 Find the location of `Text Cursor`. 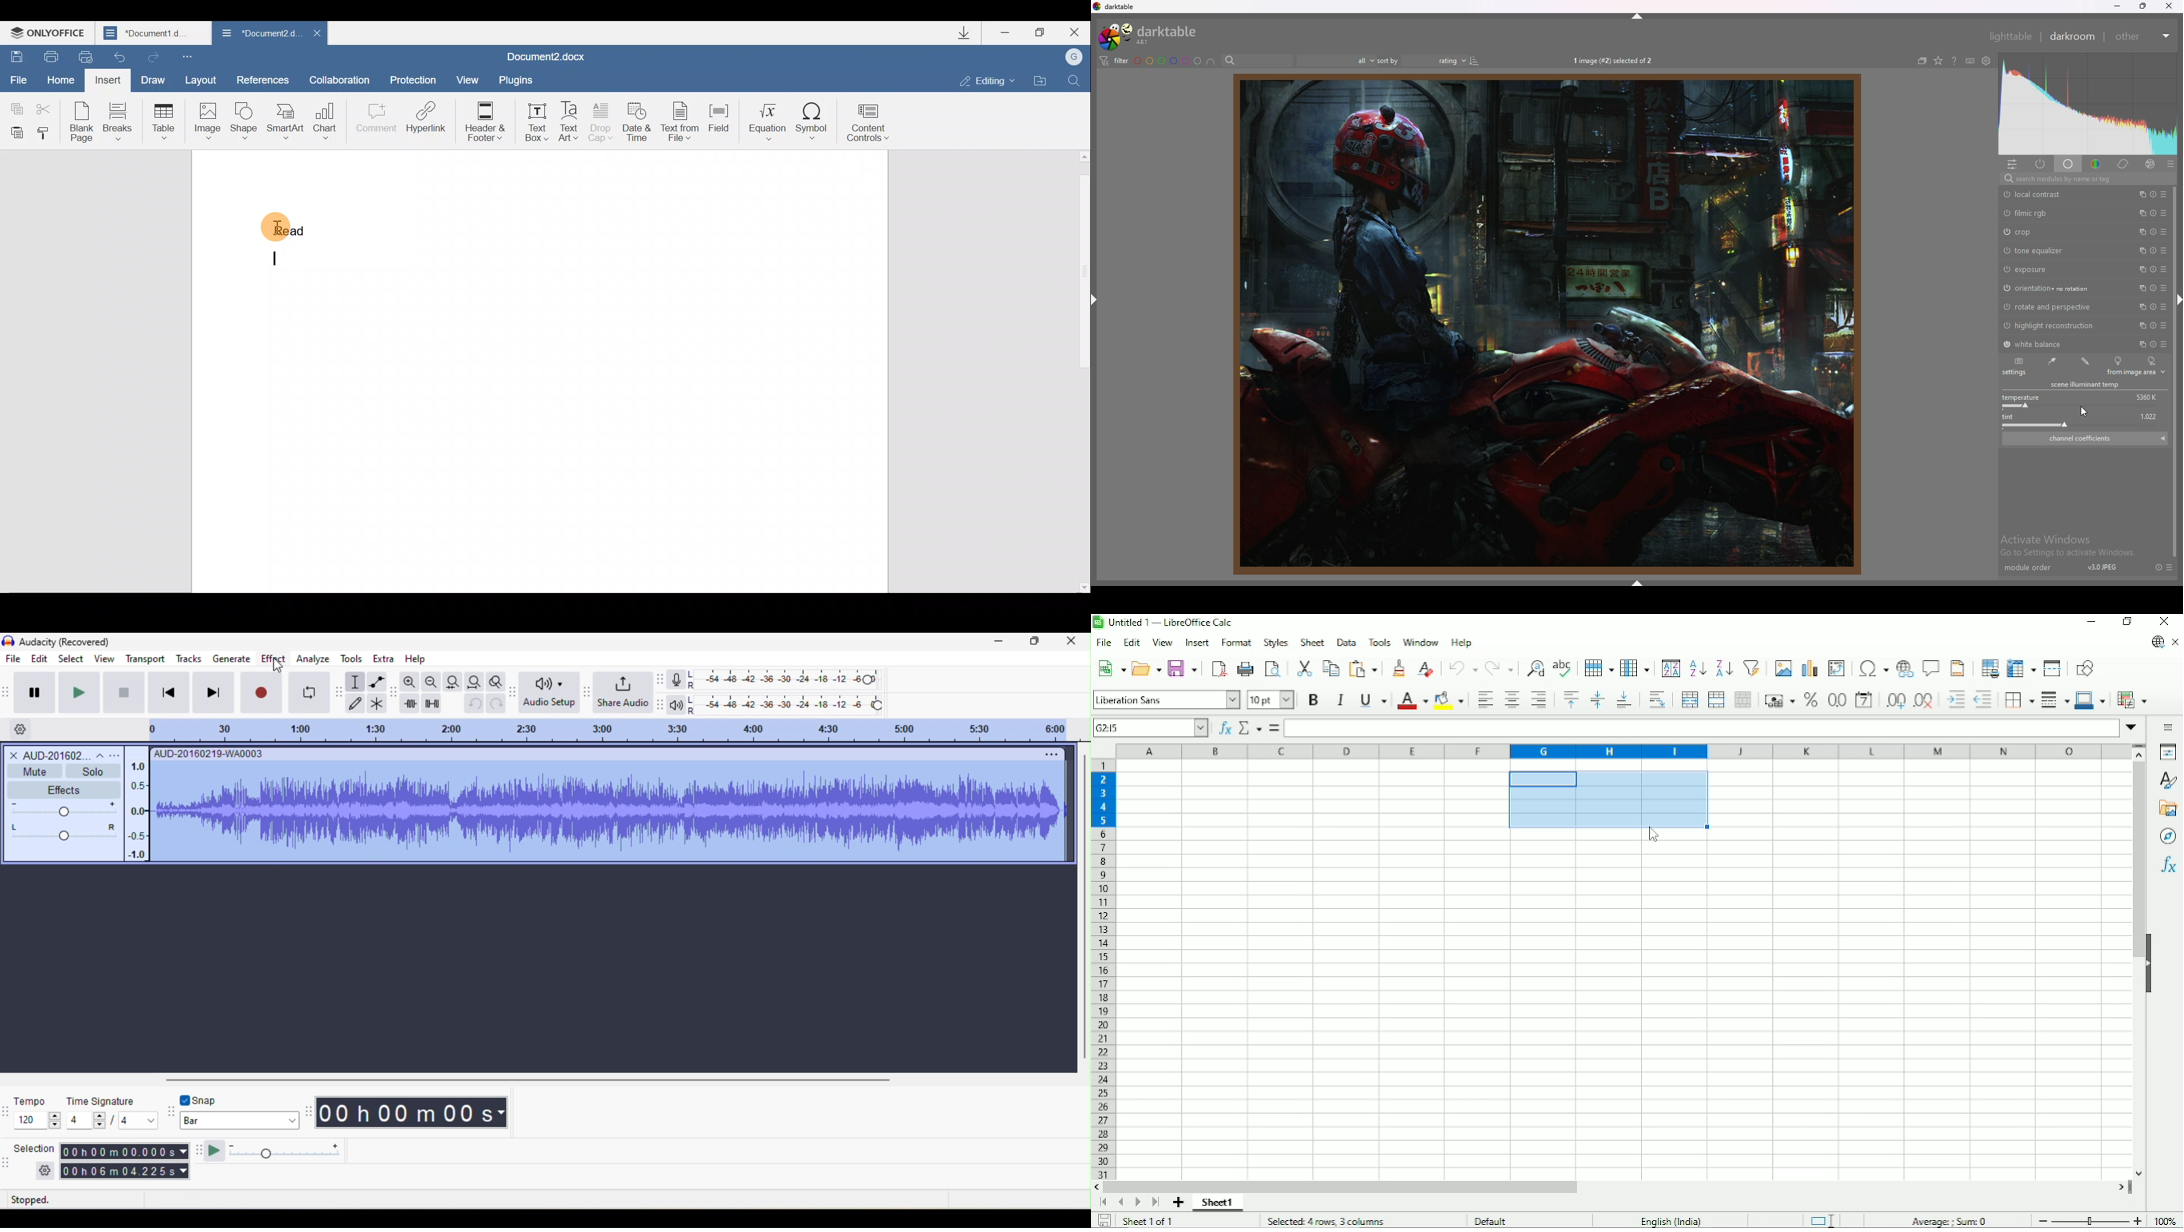

Text Cursor is located at coordinates (279, 262).